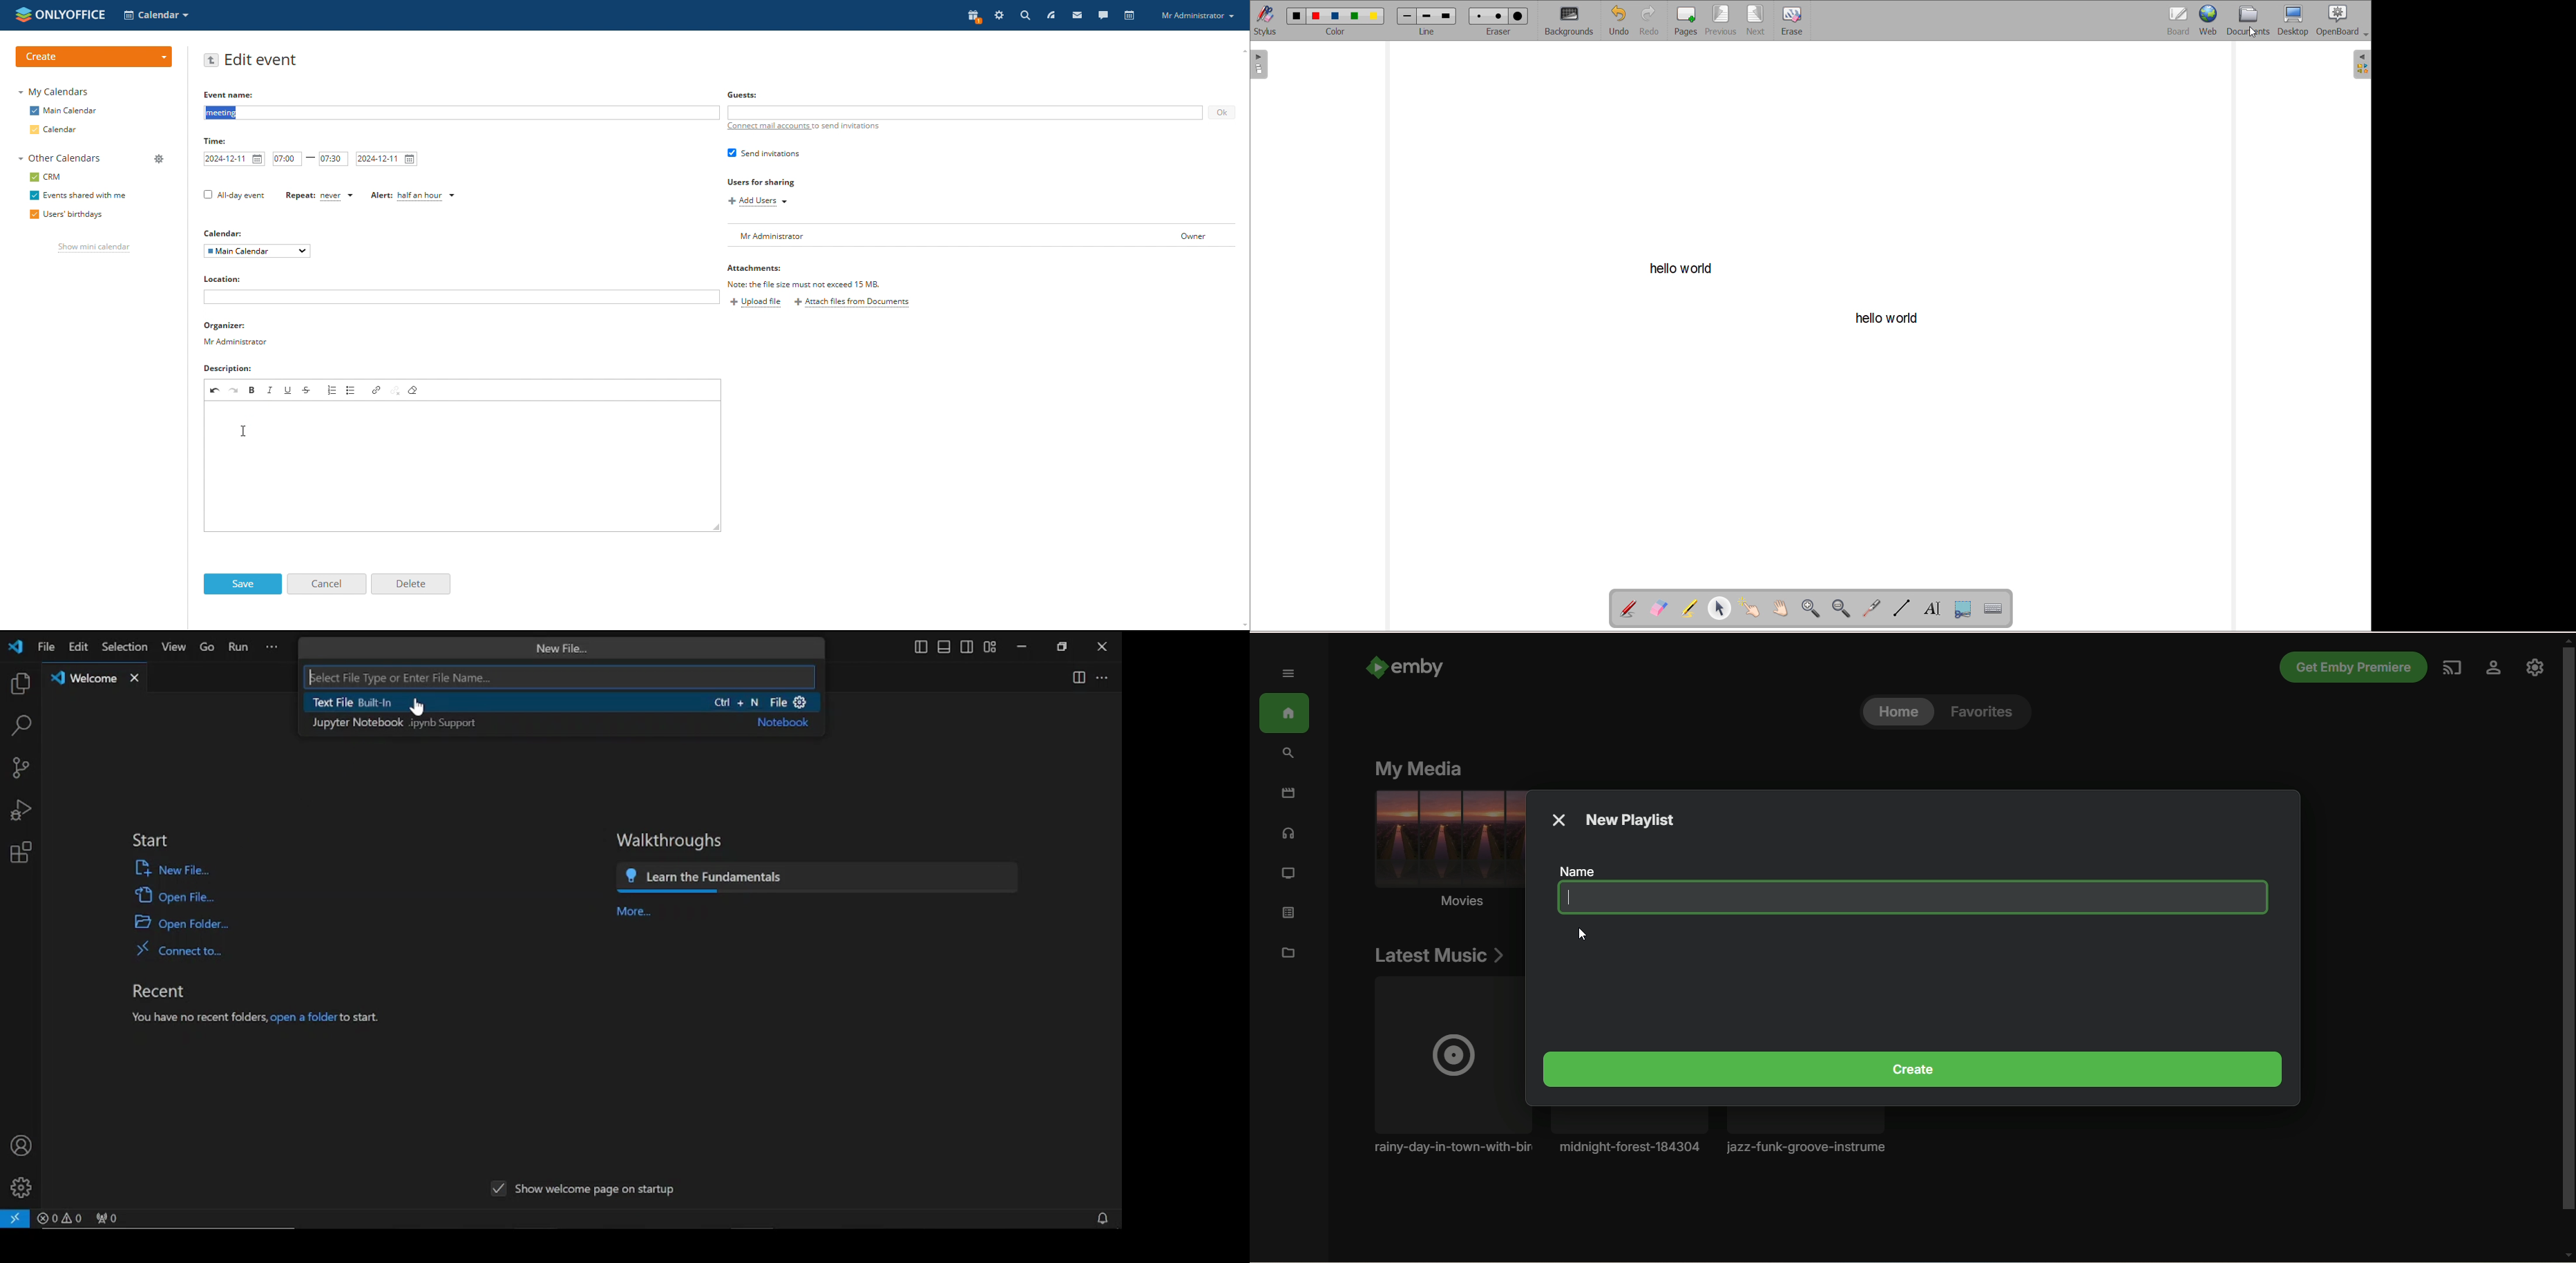 This screenshot has height=1288, width=2576. What do you see at coordinates (93, 249) in the screenshot?
I see `show mini calendar` at bounding box center [93, 249].